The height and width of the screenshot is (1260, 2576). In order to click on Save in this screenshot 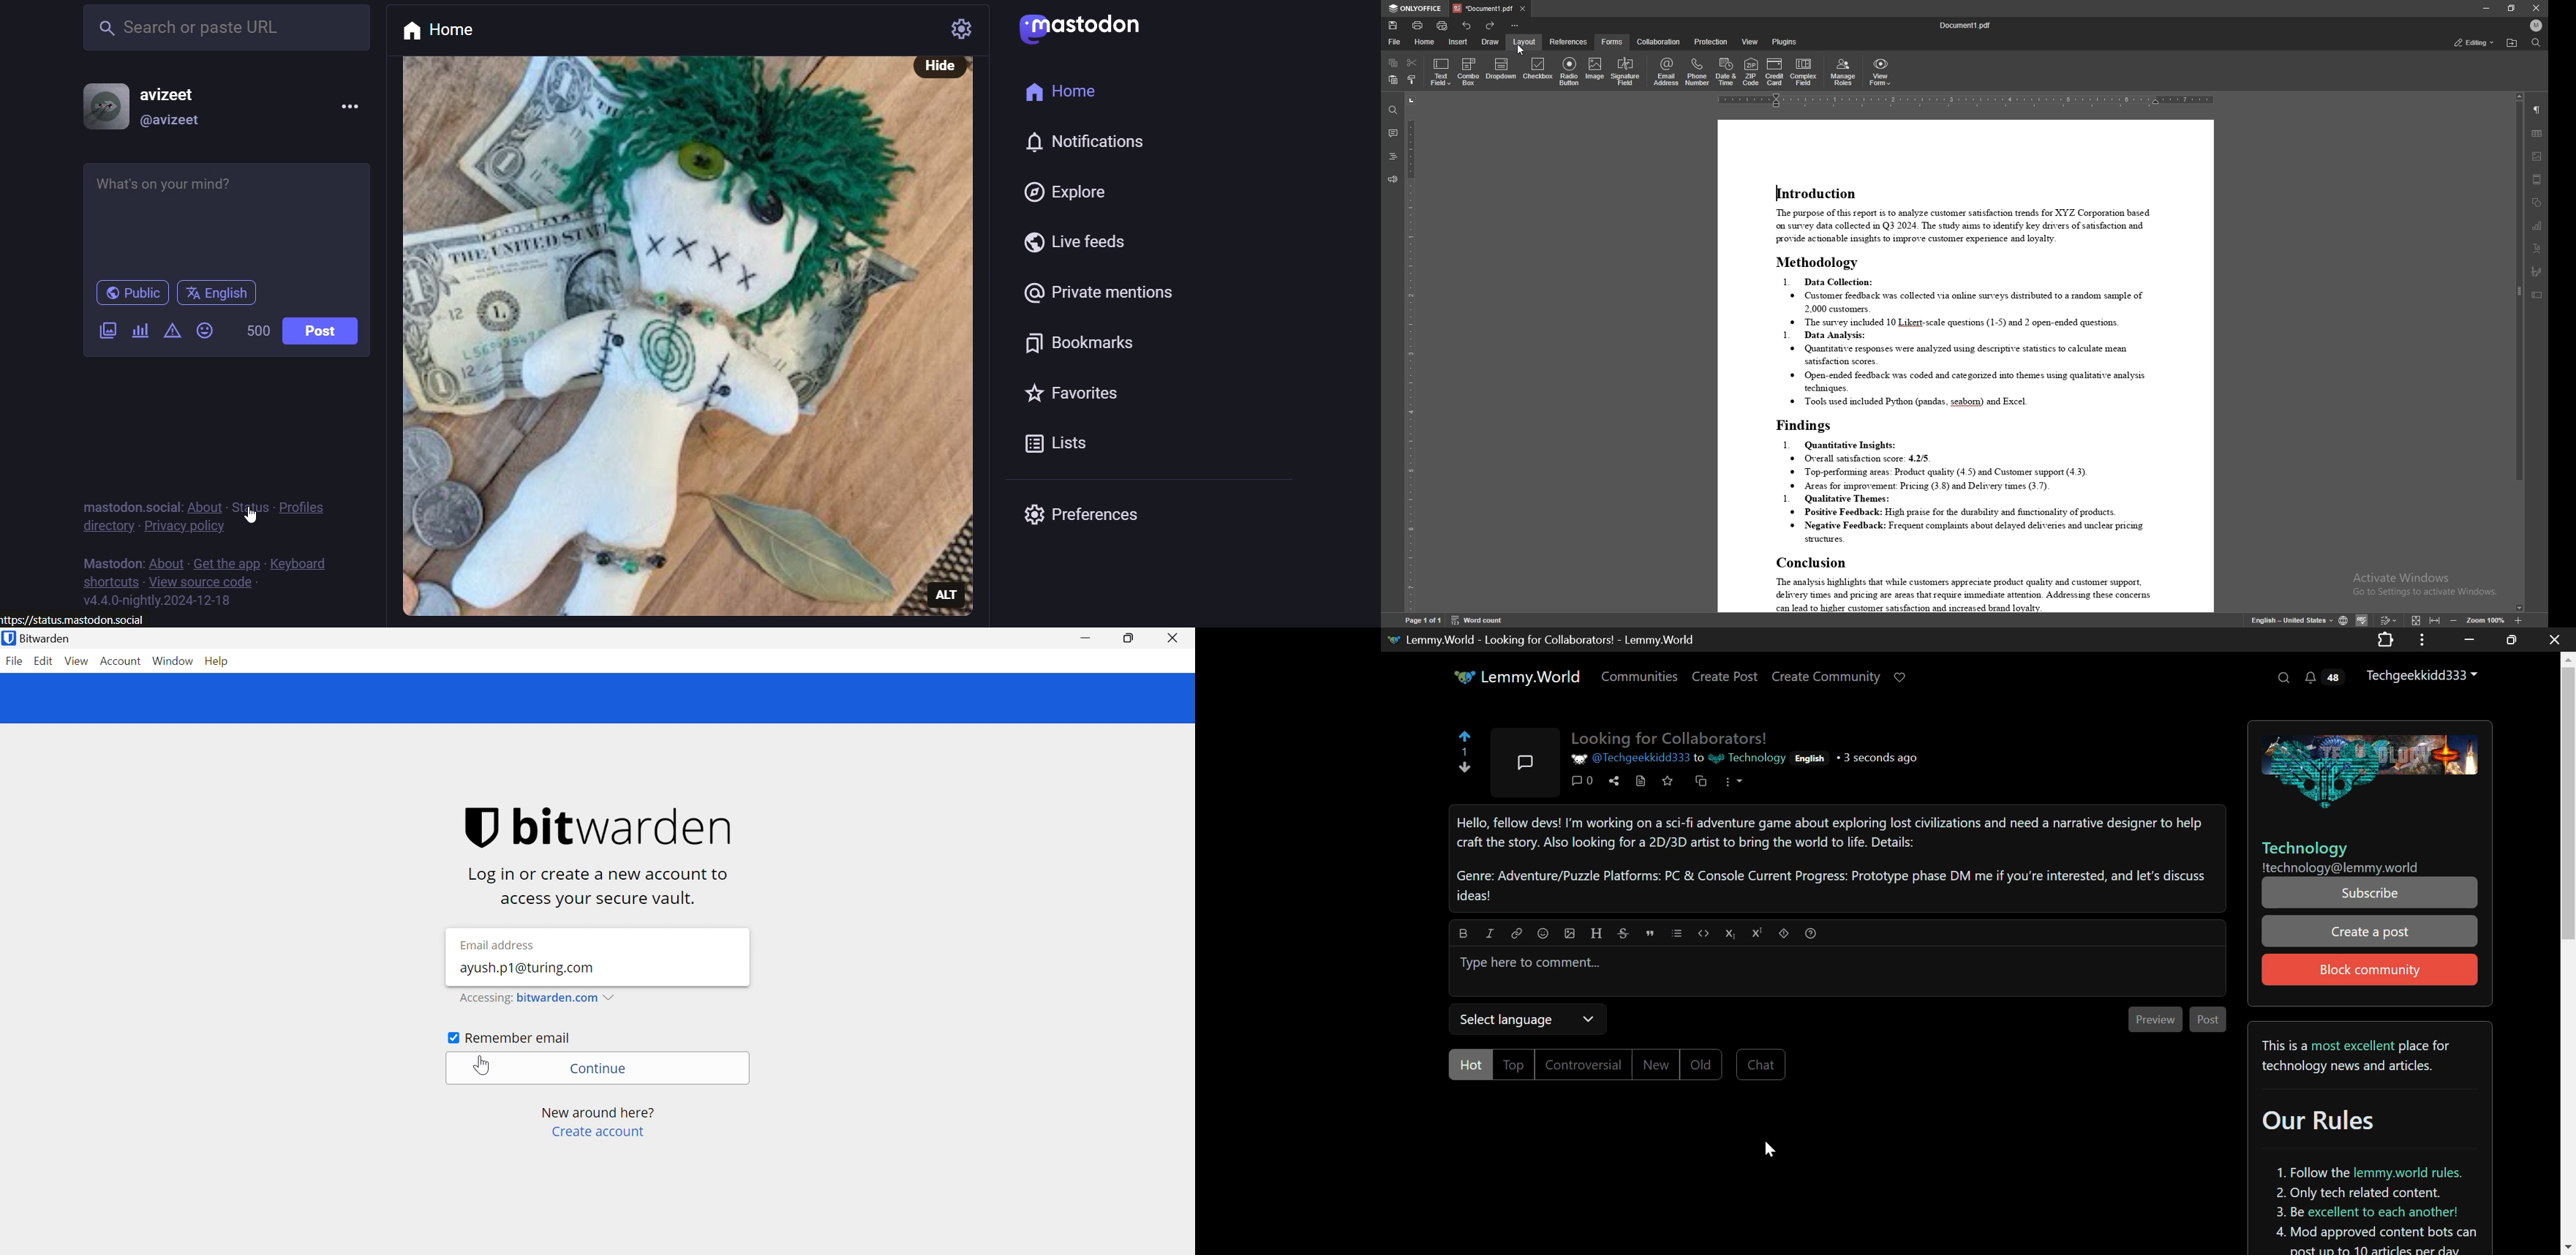, I will do `click(1669, 784)`.